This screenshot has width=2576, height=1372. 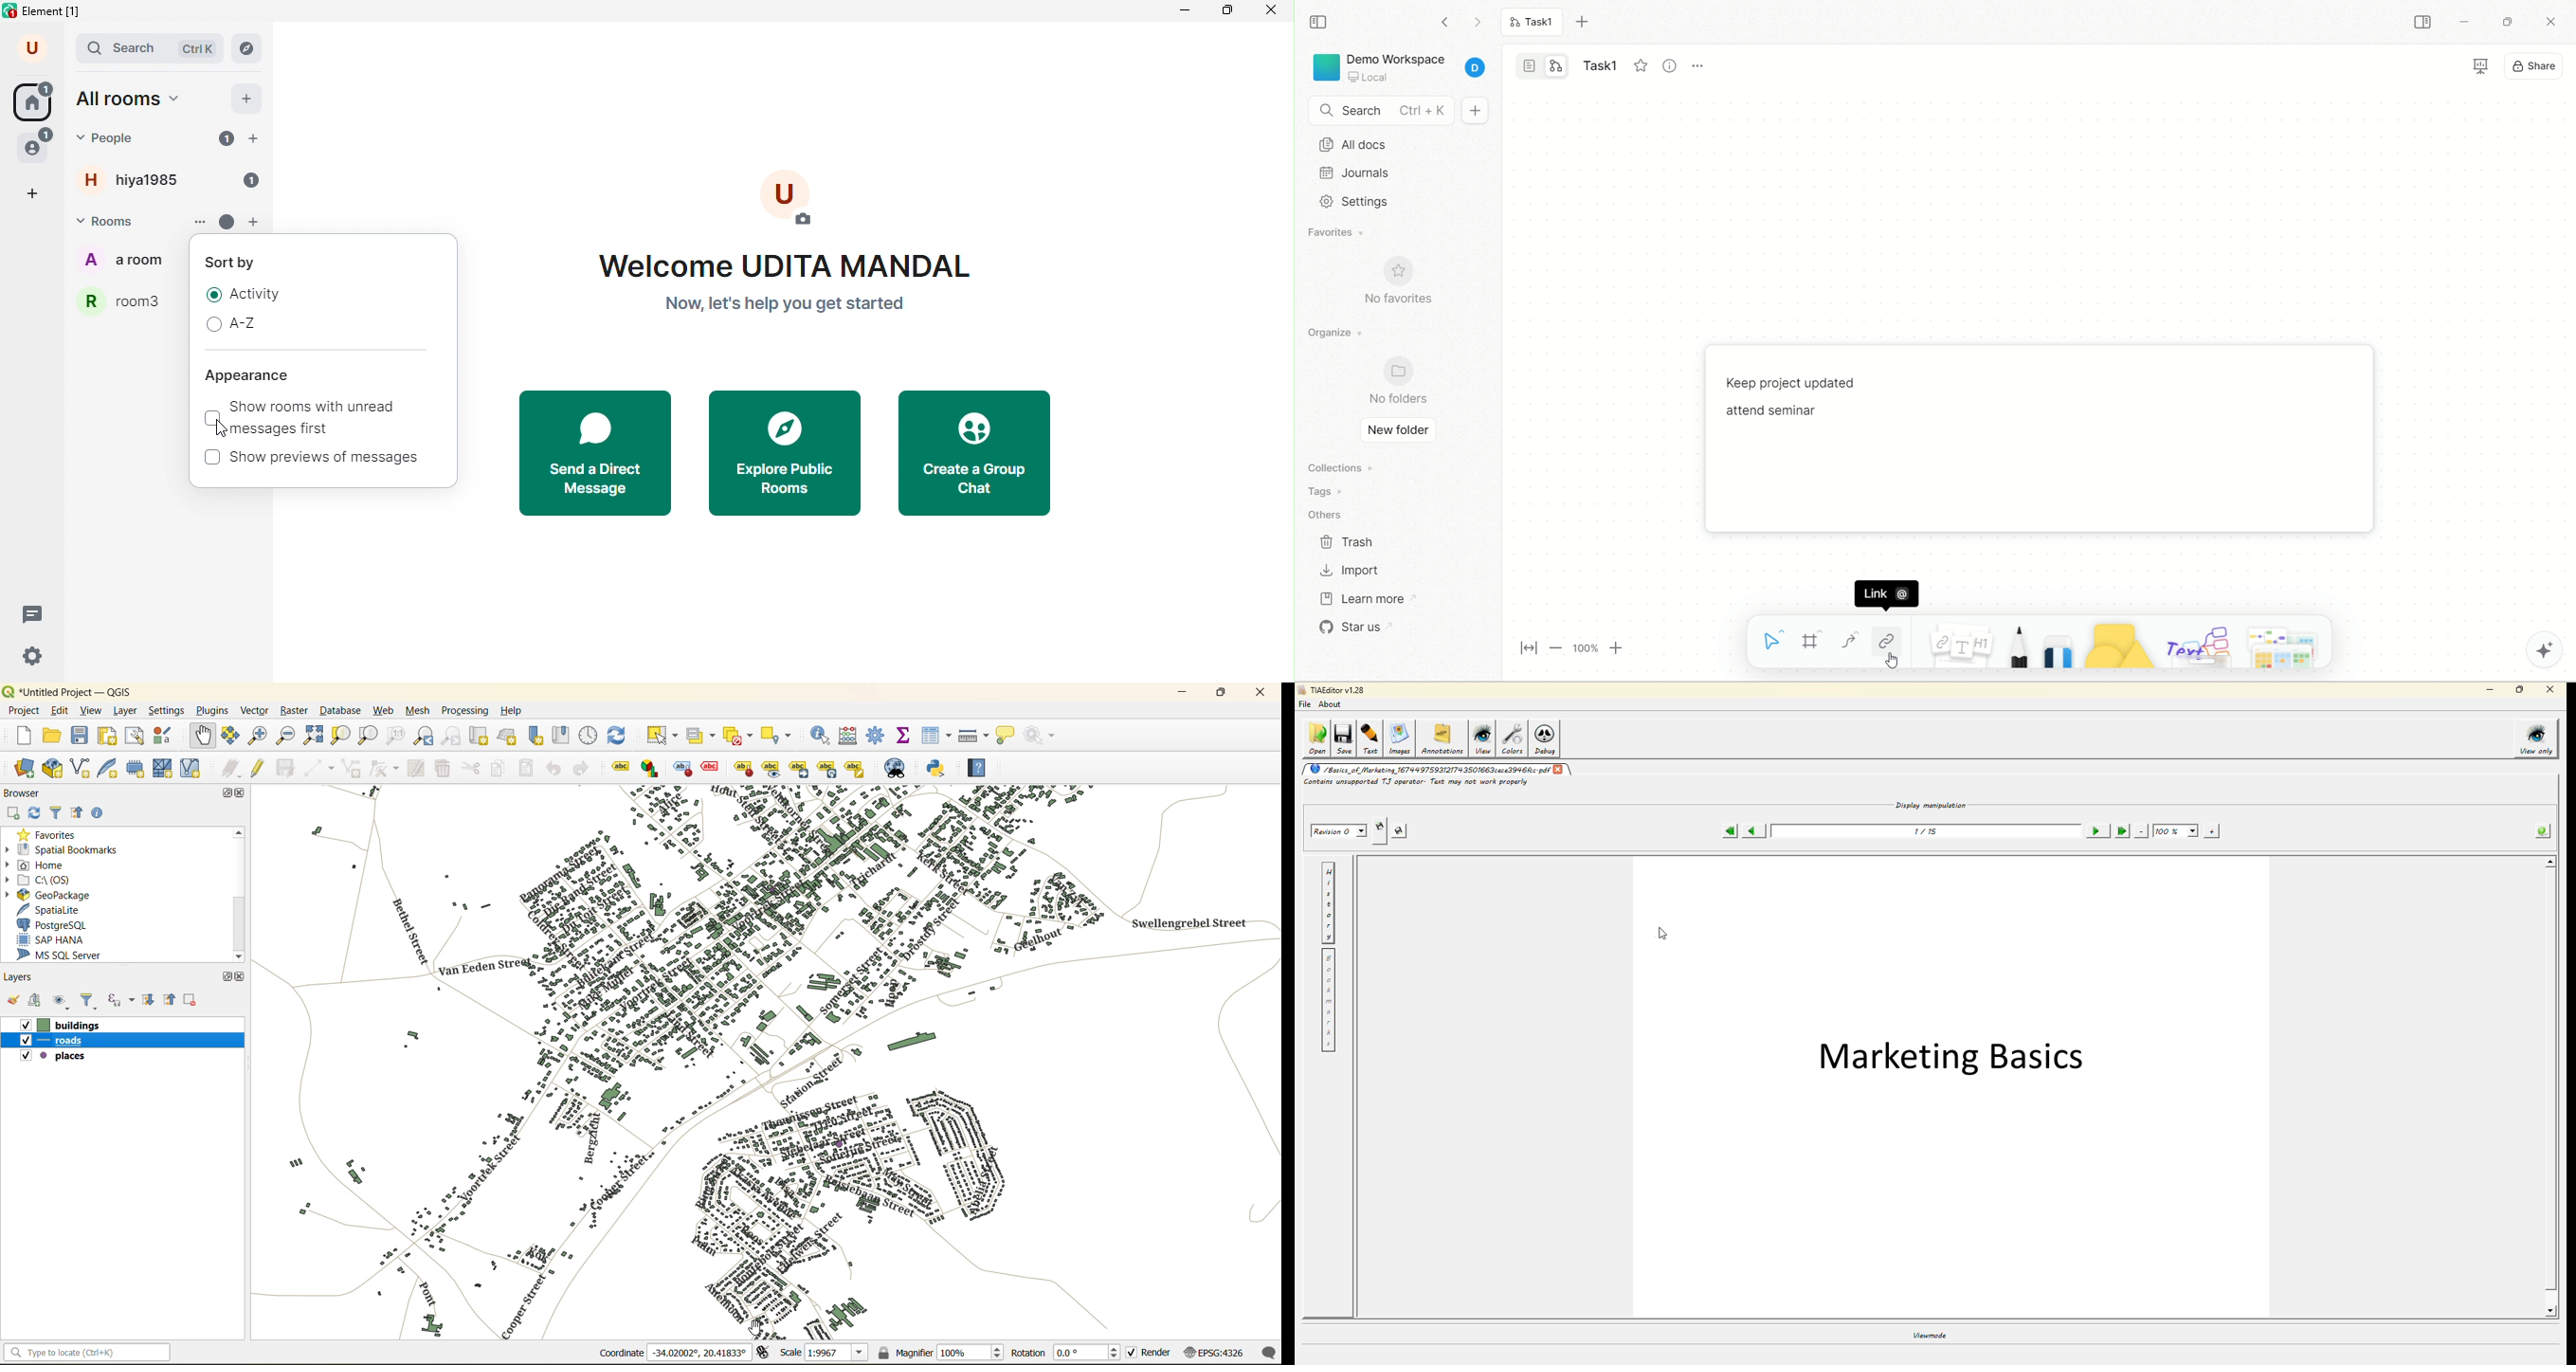 What do you see at coordinates (138, 178) in the screenshot?
I see `hiya1985` at bounding box center [138, 178].